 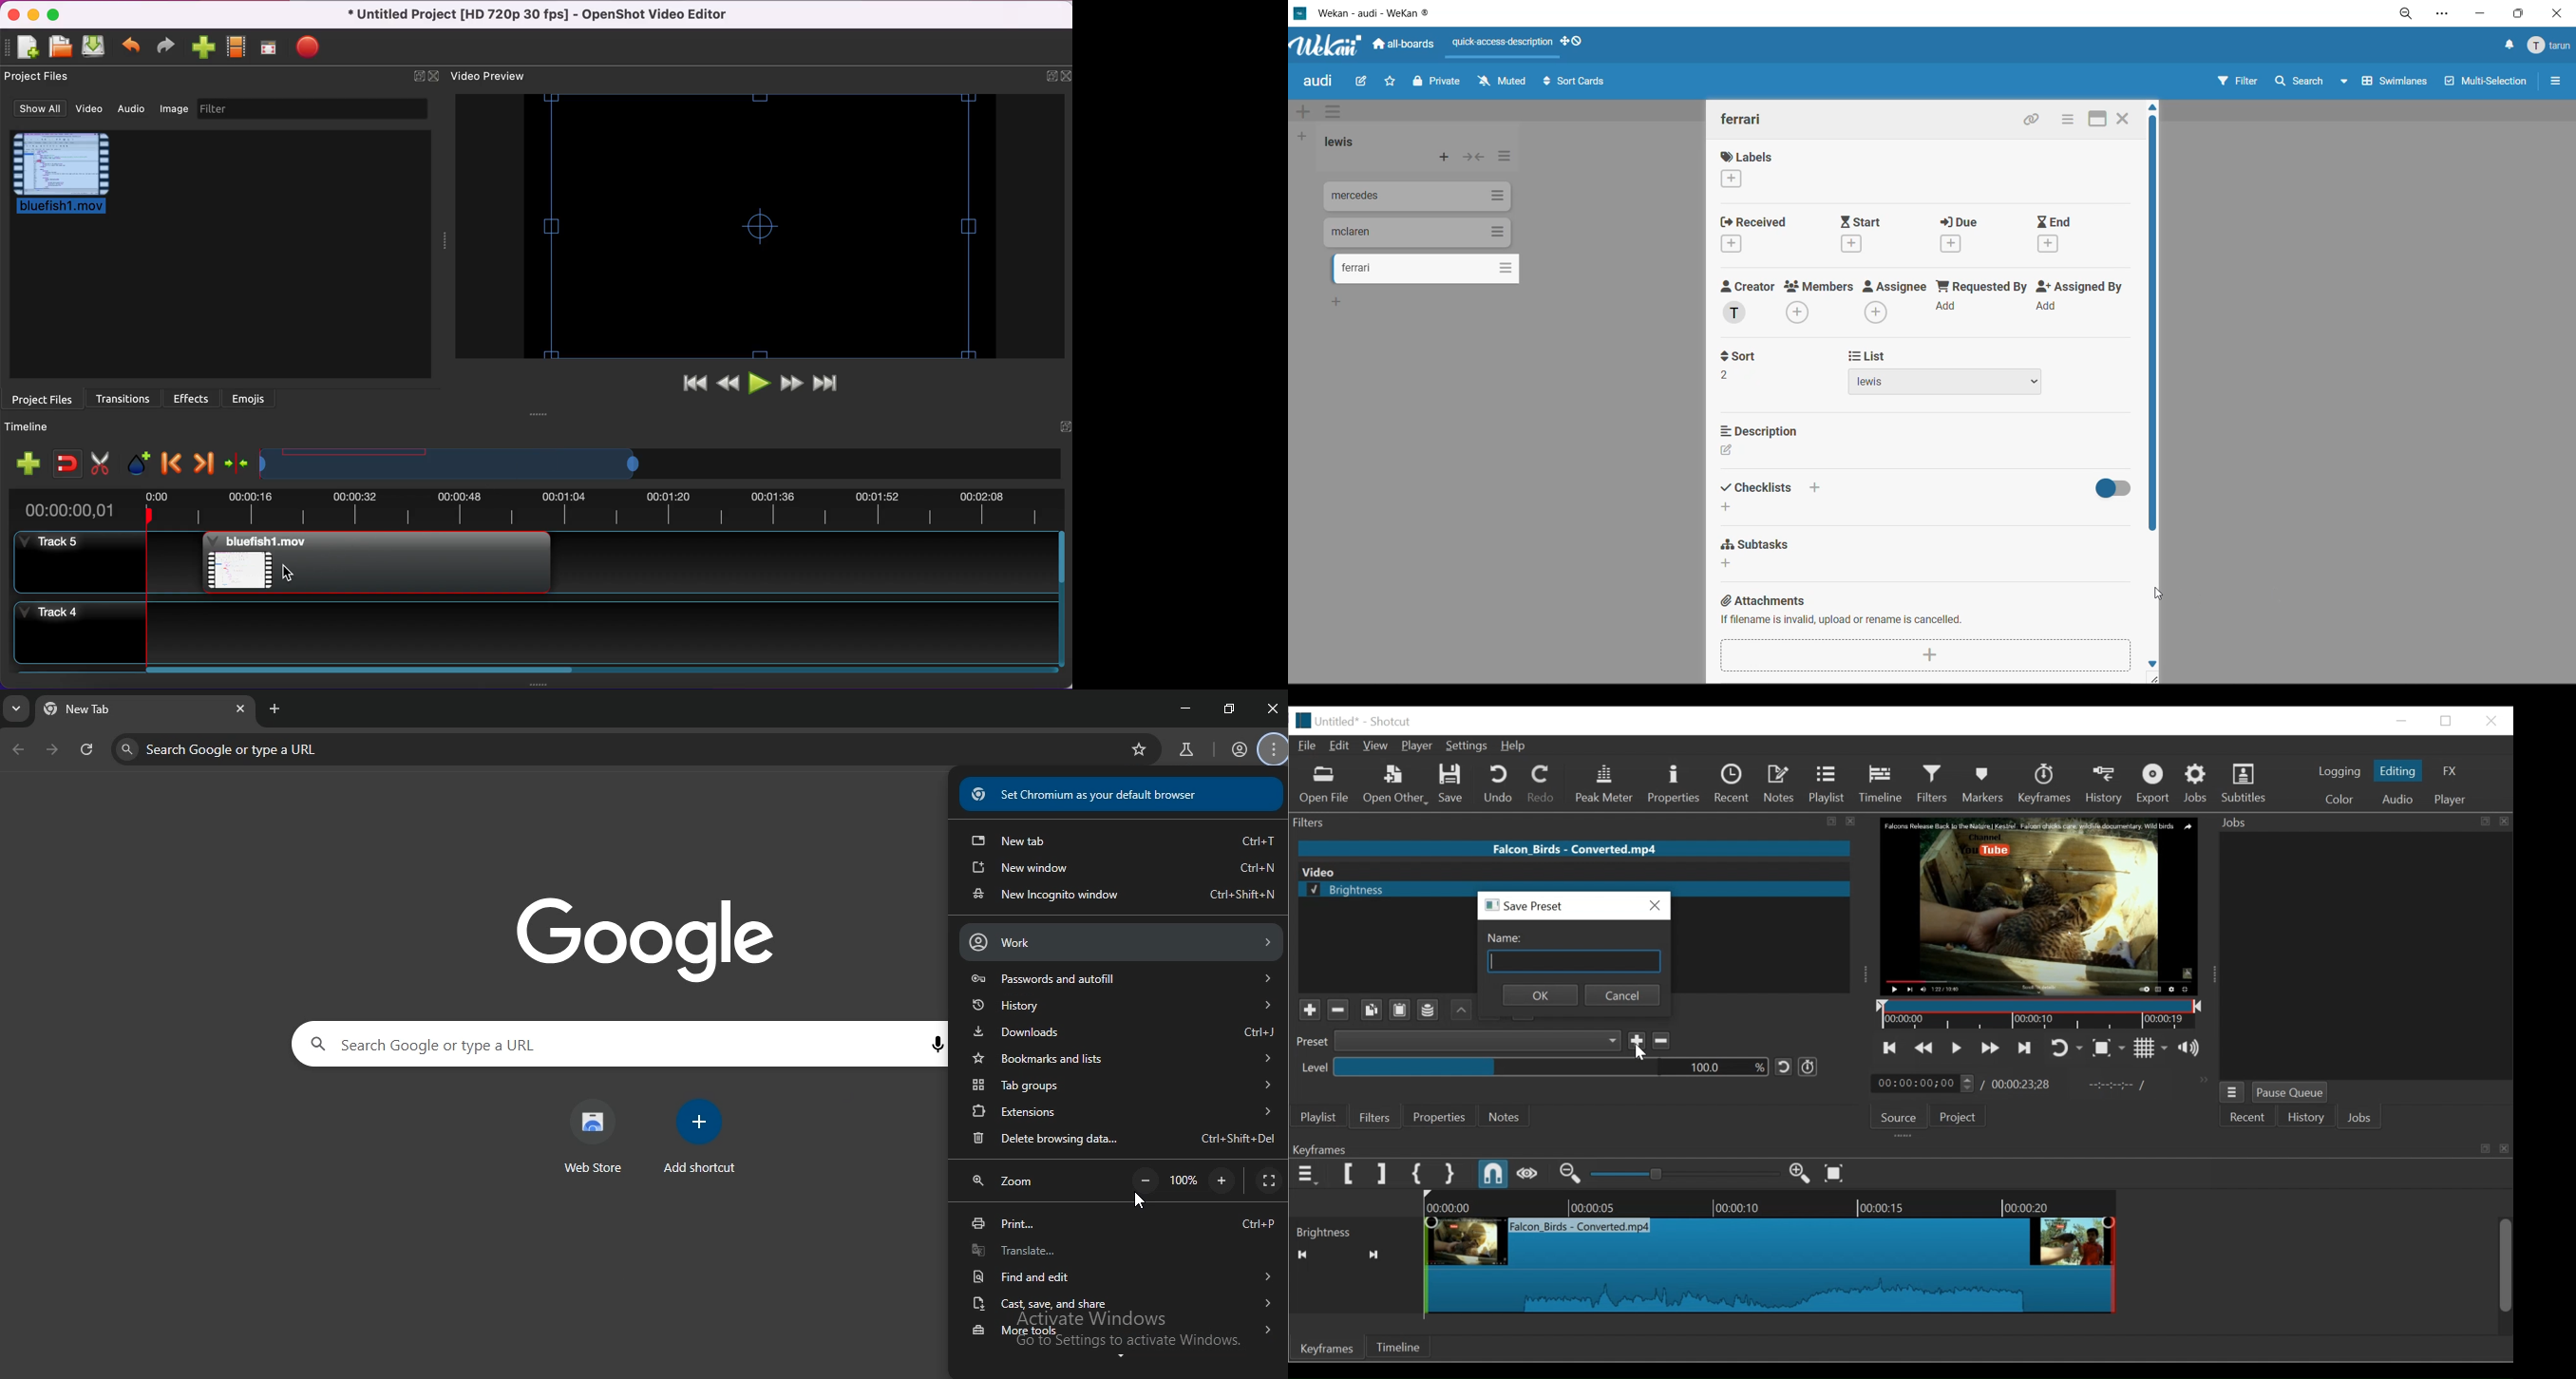 I want to click on all boards, so click(x=1404, y=46).